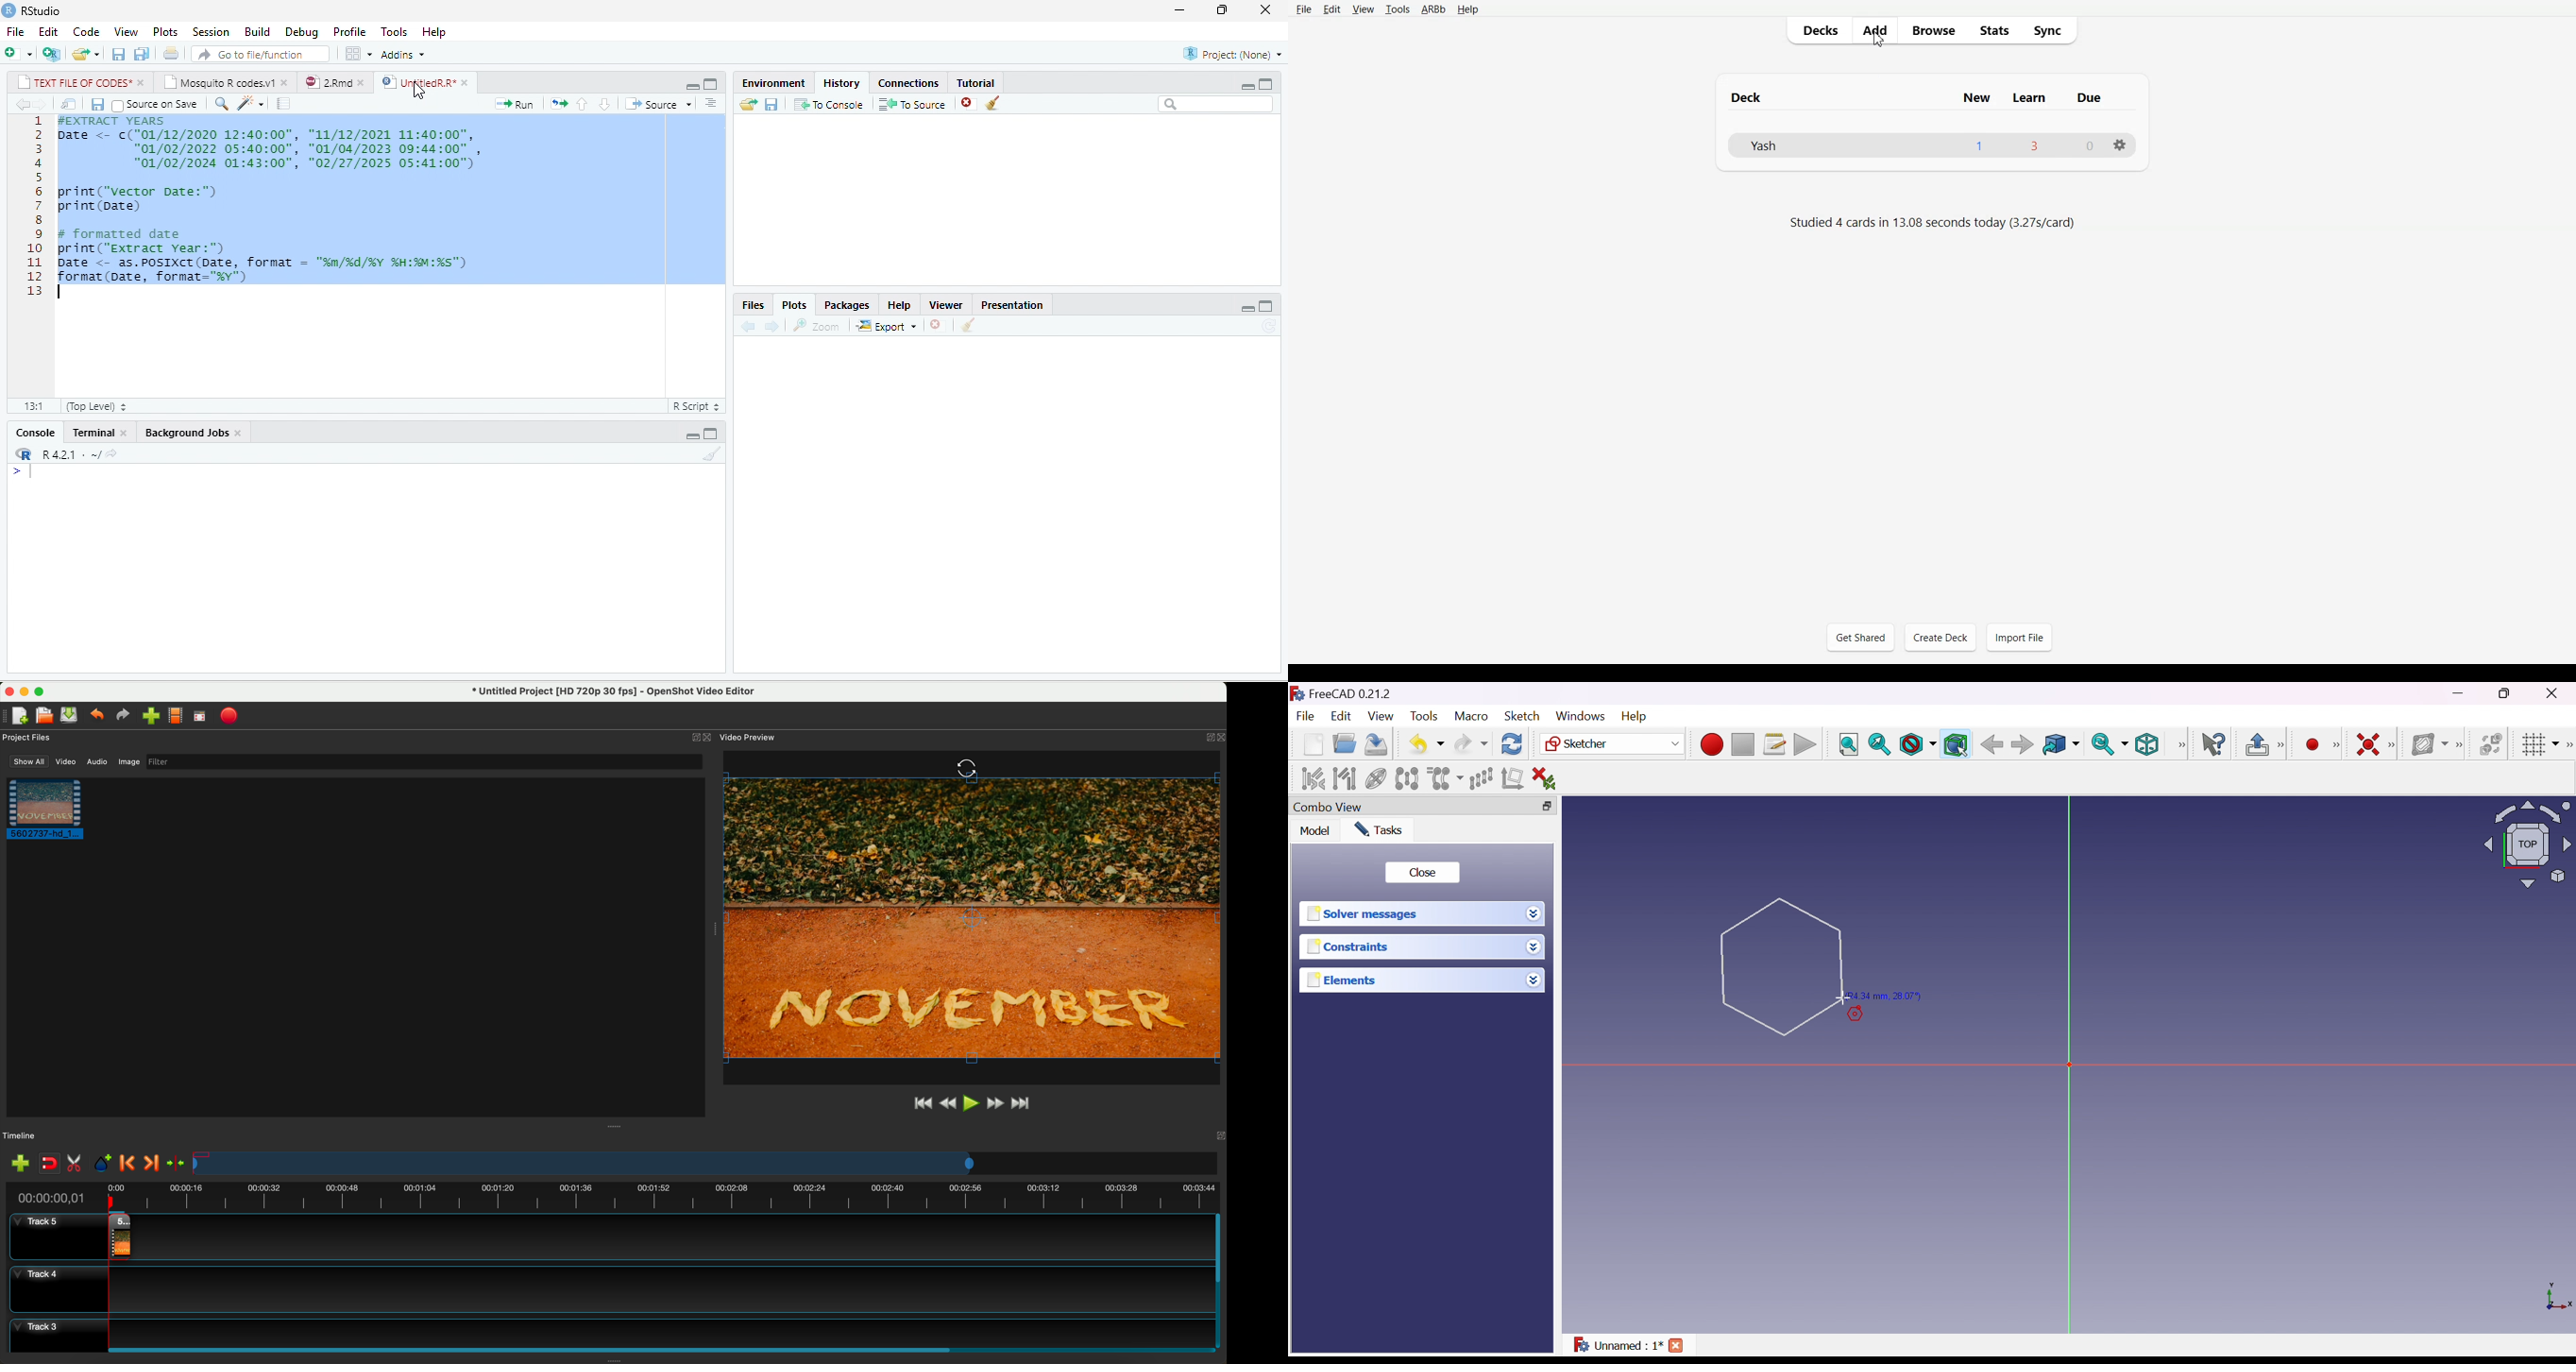 The height and width of the screenshot is (1372, 2576). Describe the element at coordinates (2568, 745) in the screenshot. I see `[Sketcher edit tools]` at that location.